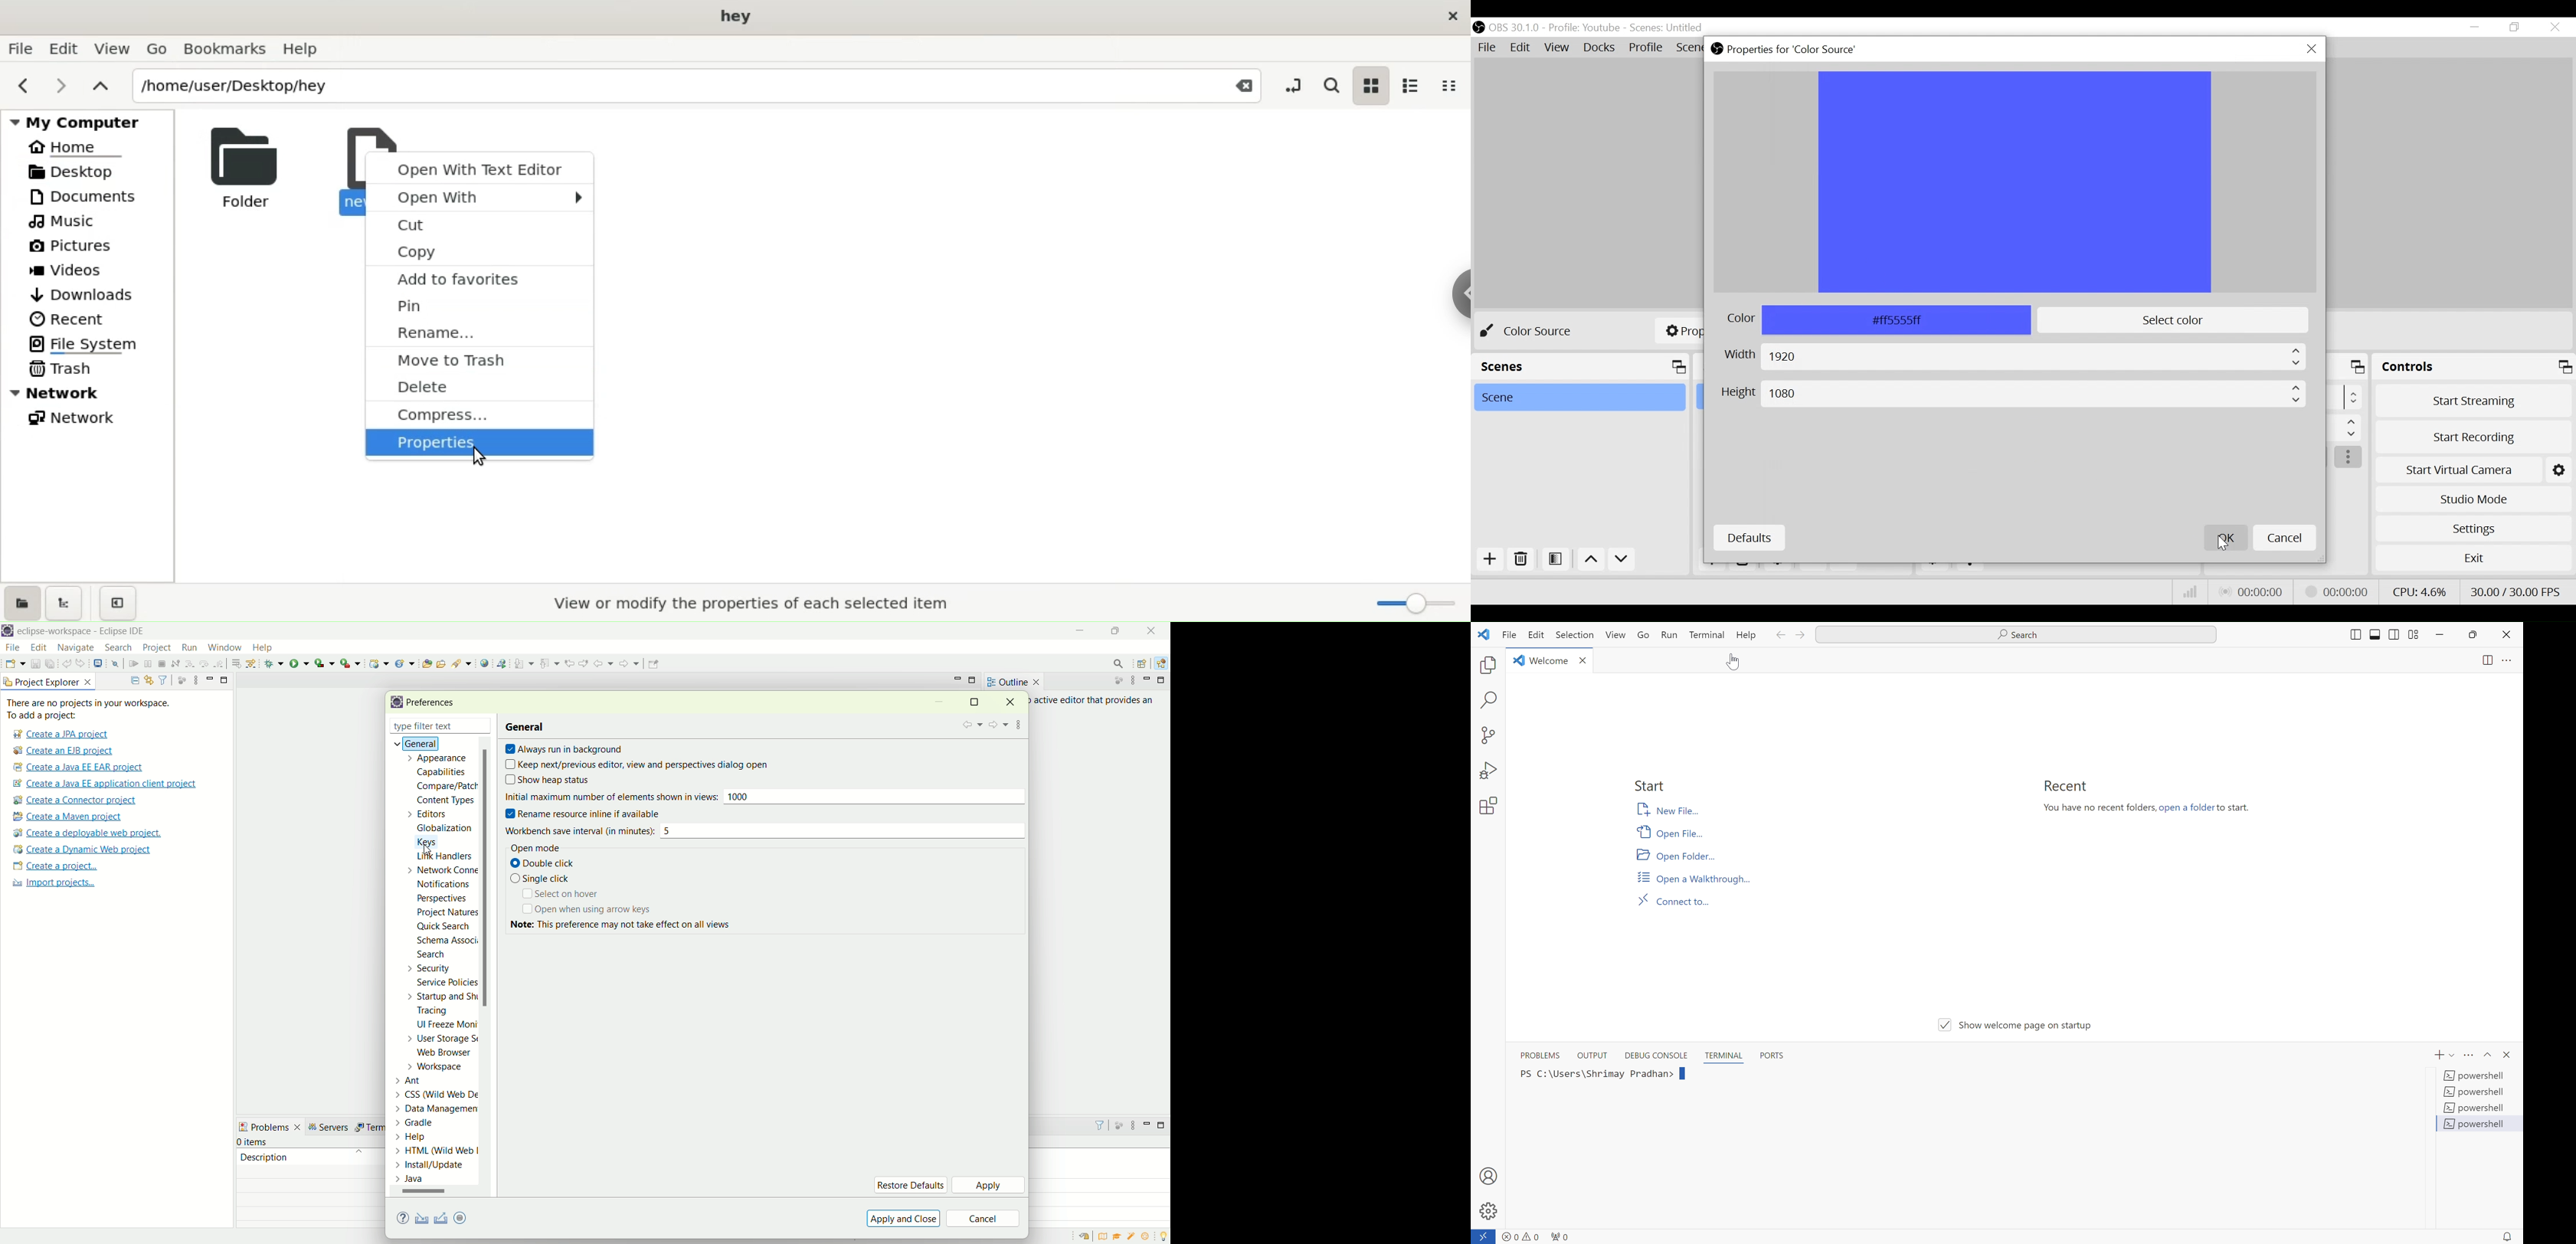  I want to click on OBS Desktop Icon, so click(1478, 28).